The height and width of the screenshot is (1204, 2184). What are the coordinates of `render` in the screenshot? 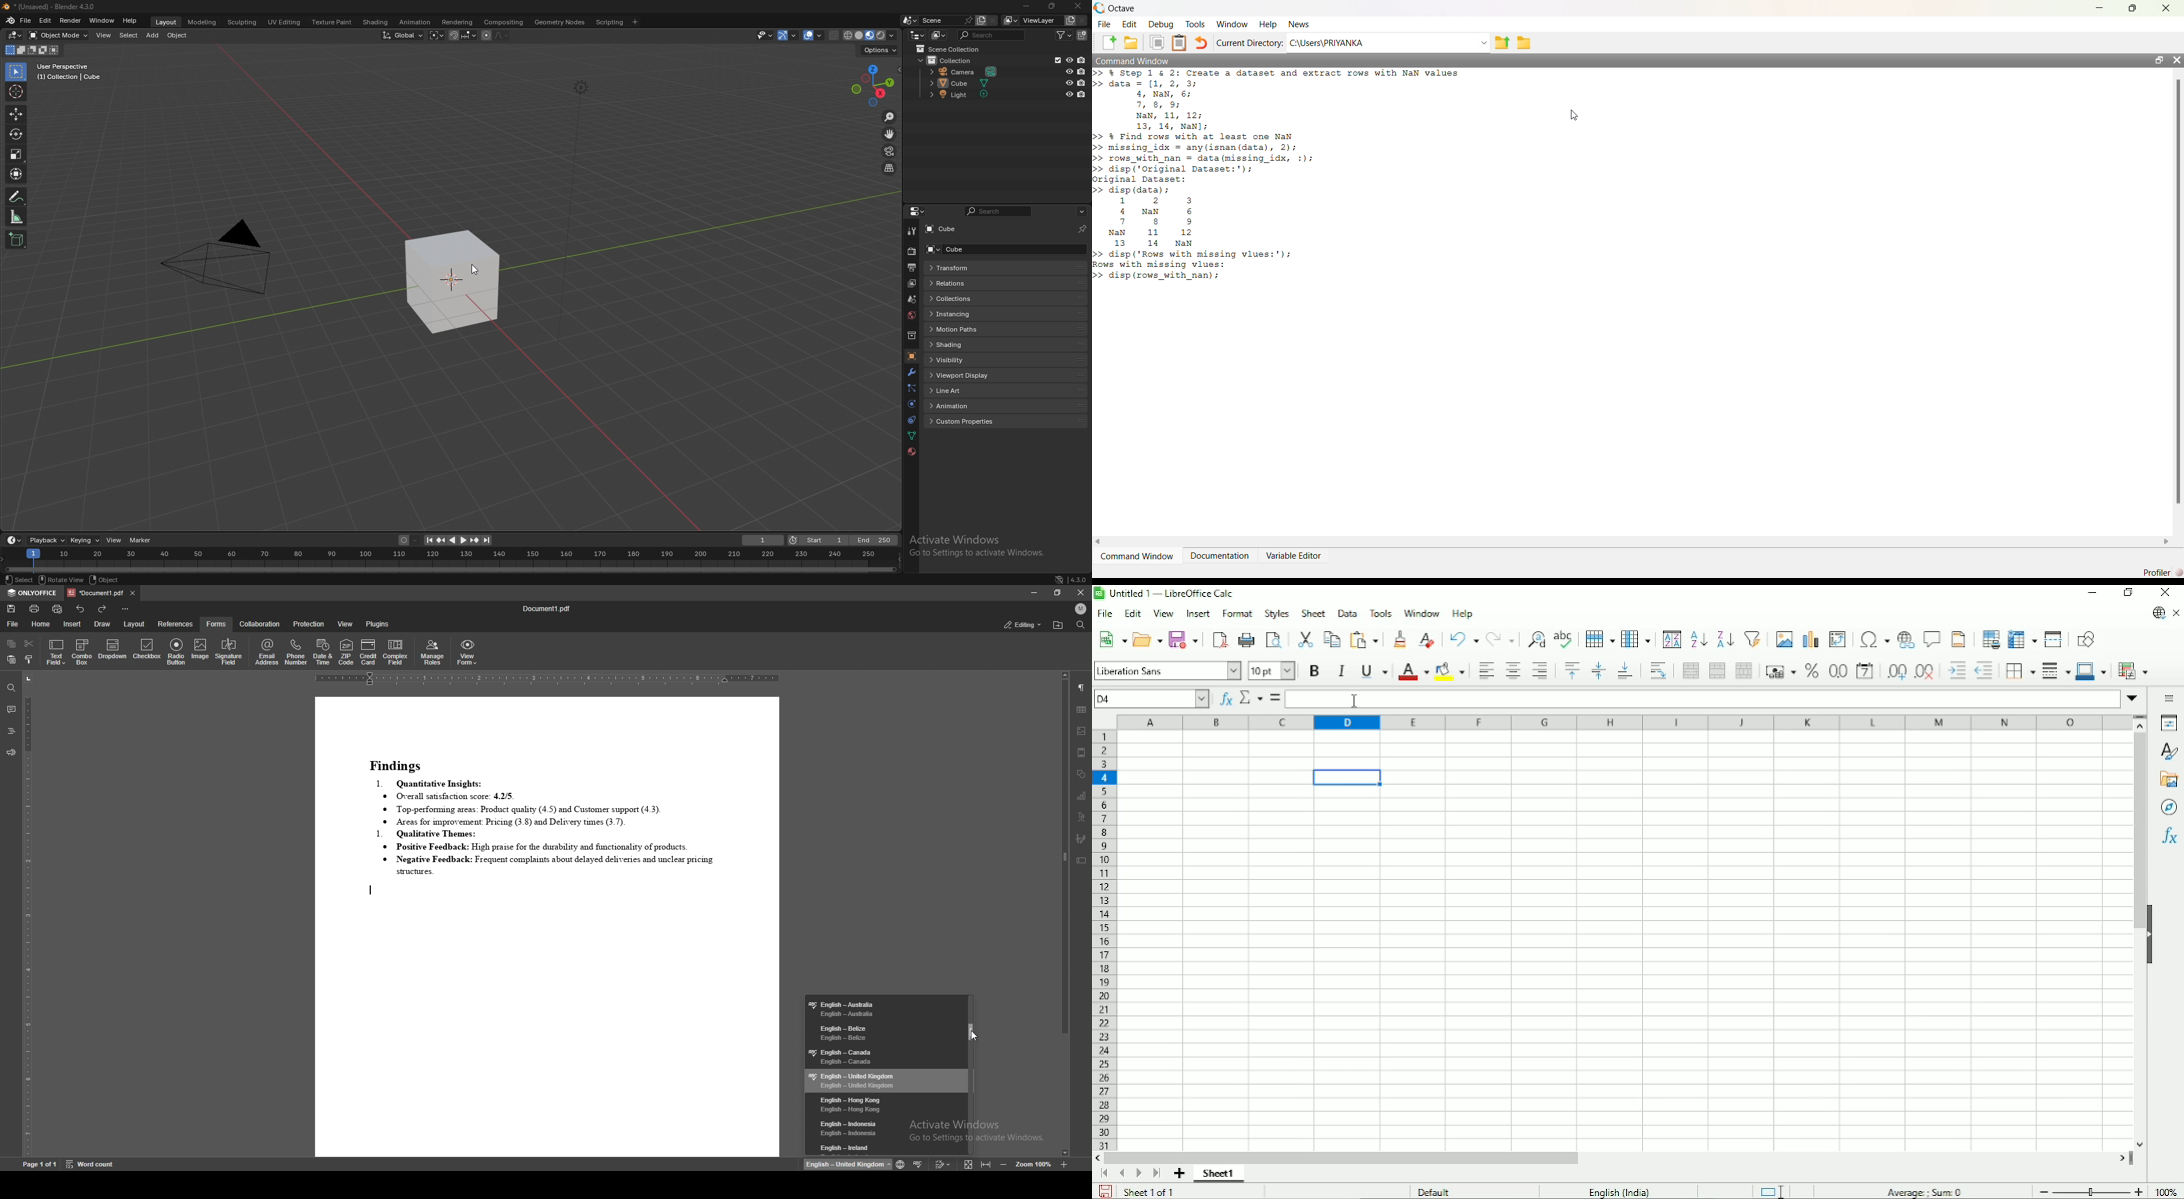 It's located at (910, 252).